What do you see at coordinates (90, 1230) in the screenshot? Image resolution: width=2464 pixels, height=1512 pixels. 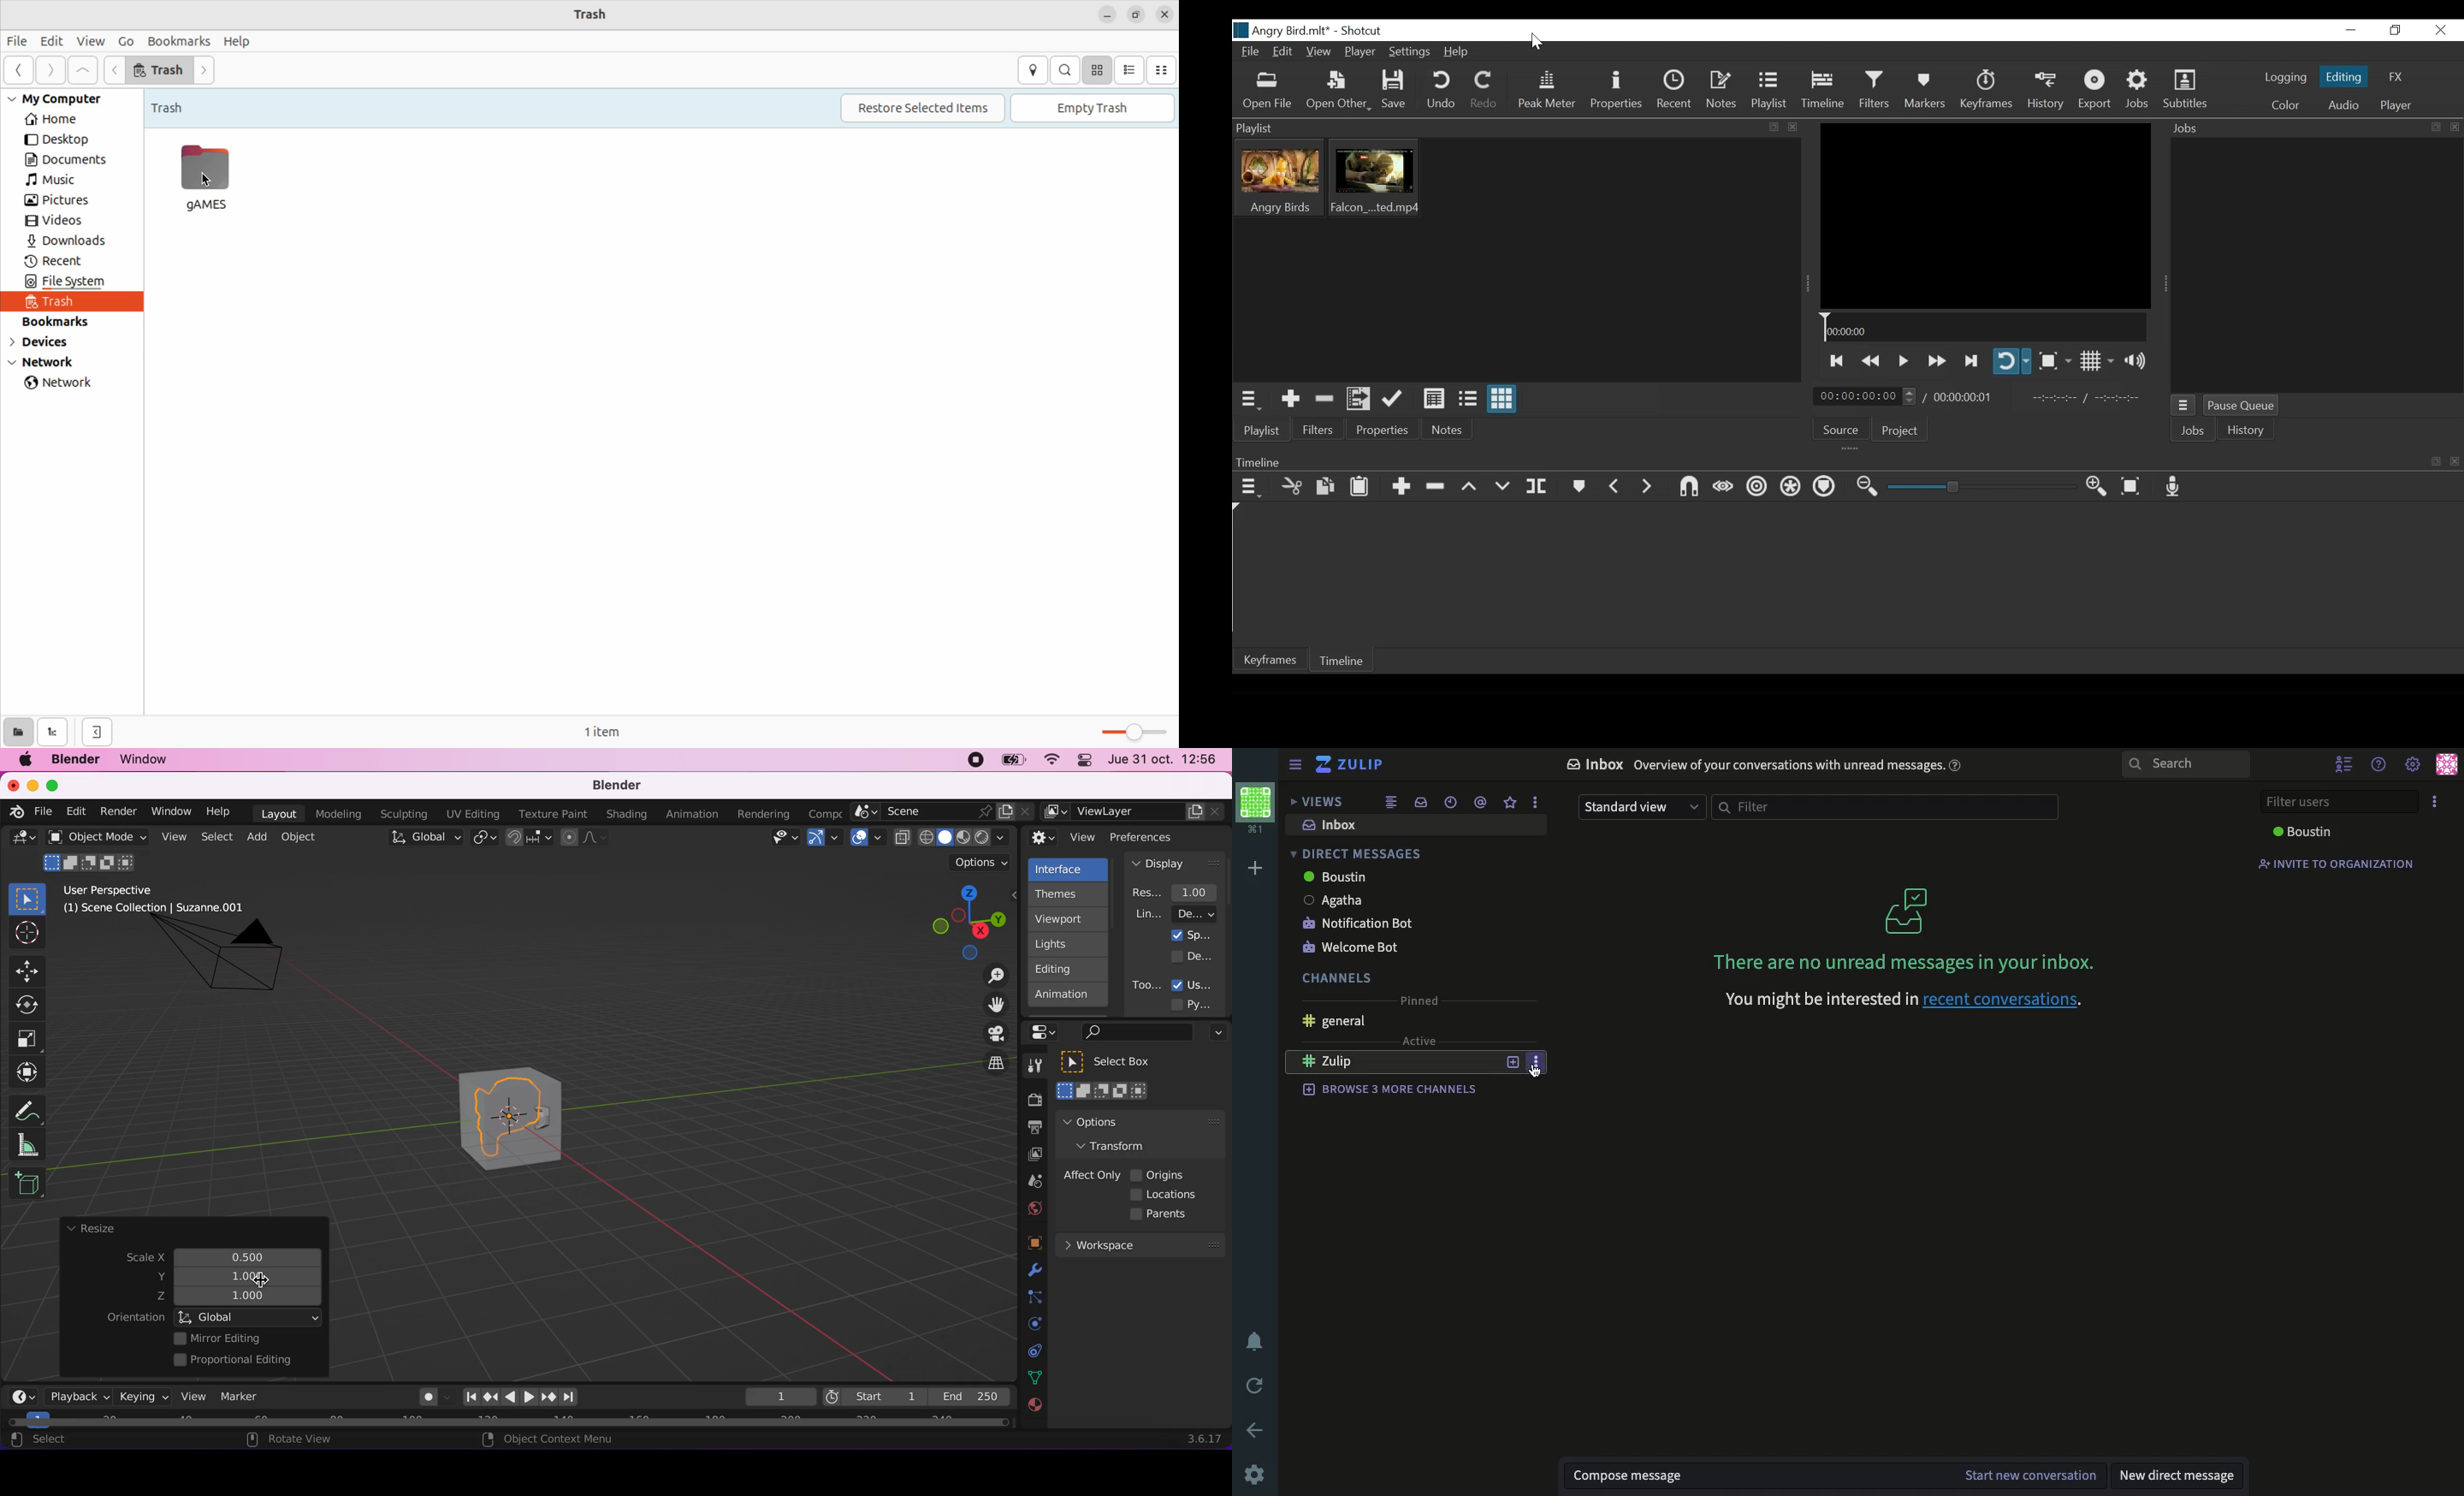 I see `resize` at bounding box center [90, 1230].